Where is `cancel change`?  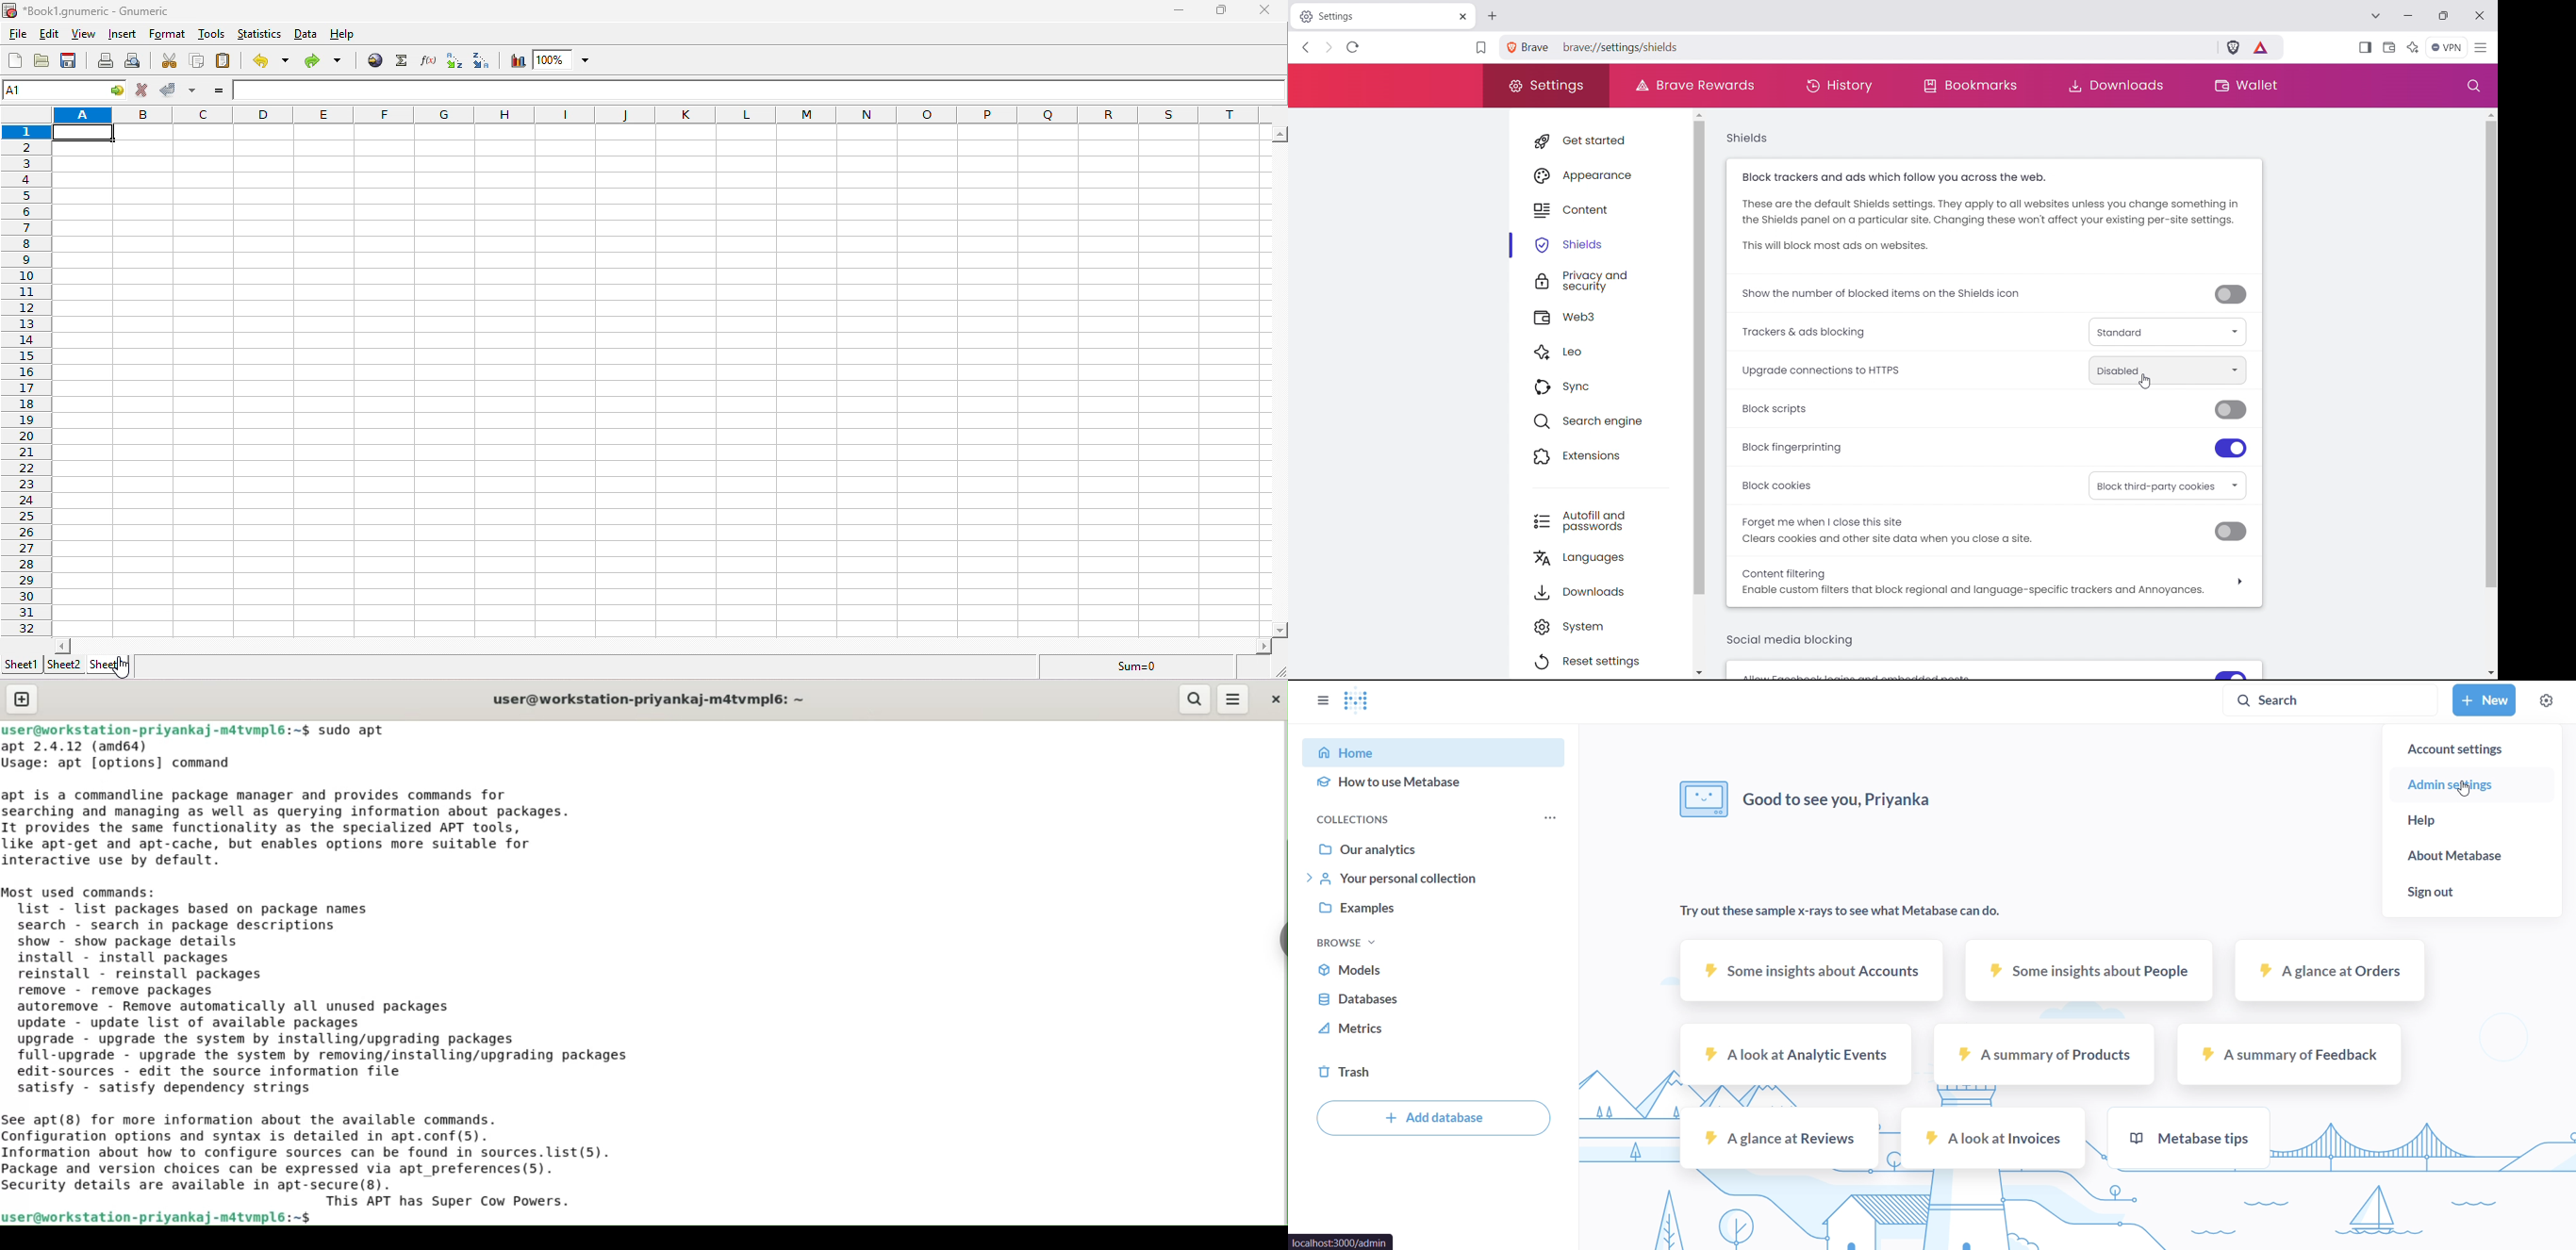
cancel change is located at coordinates (143, 92).